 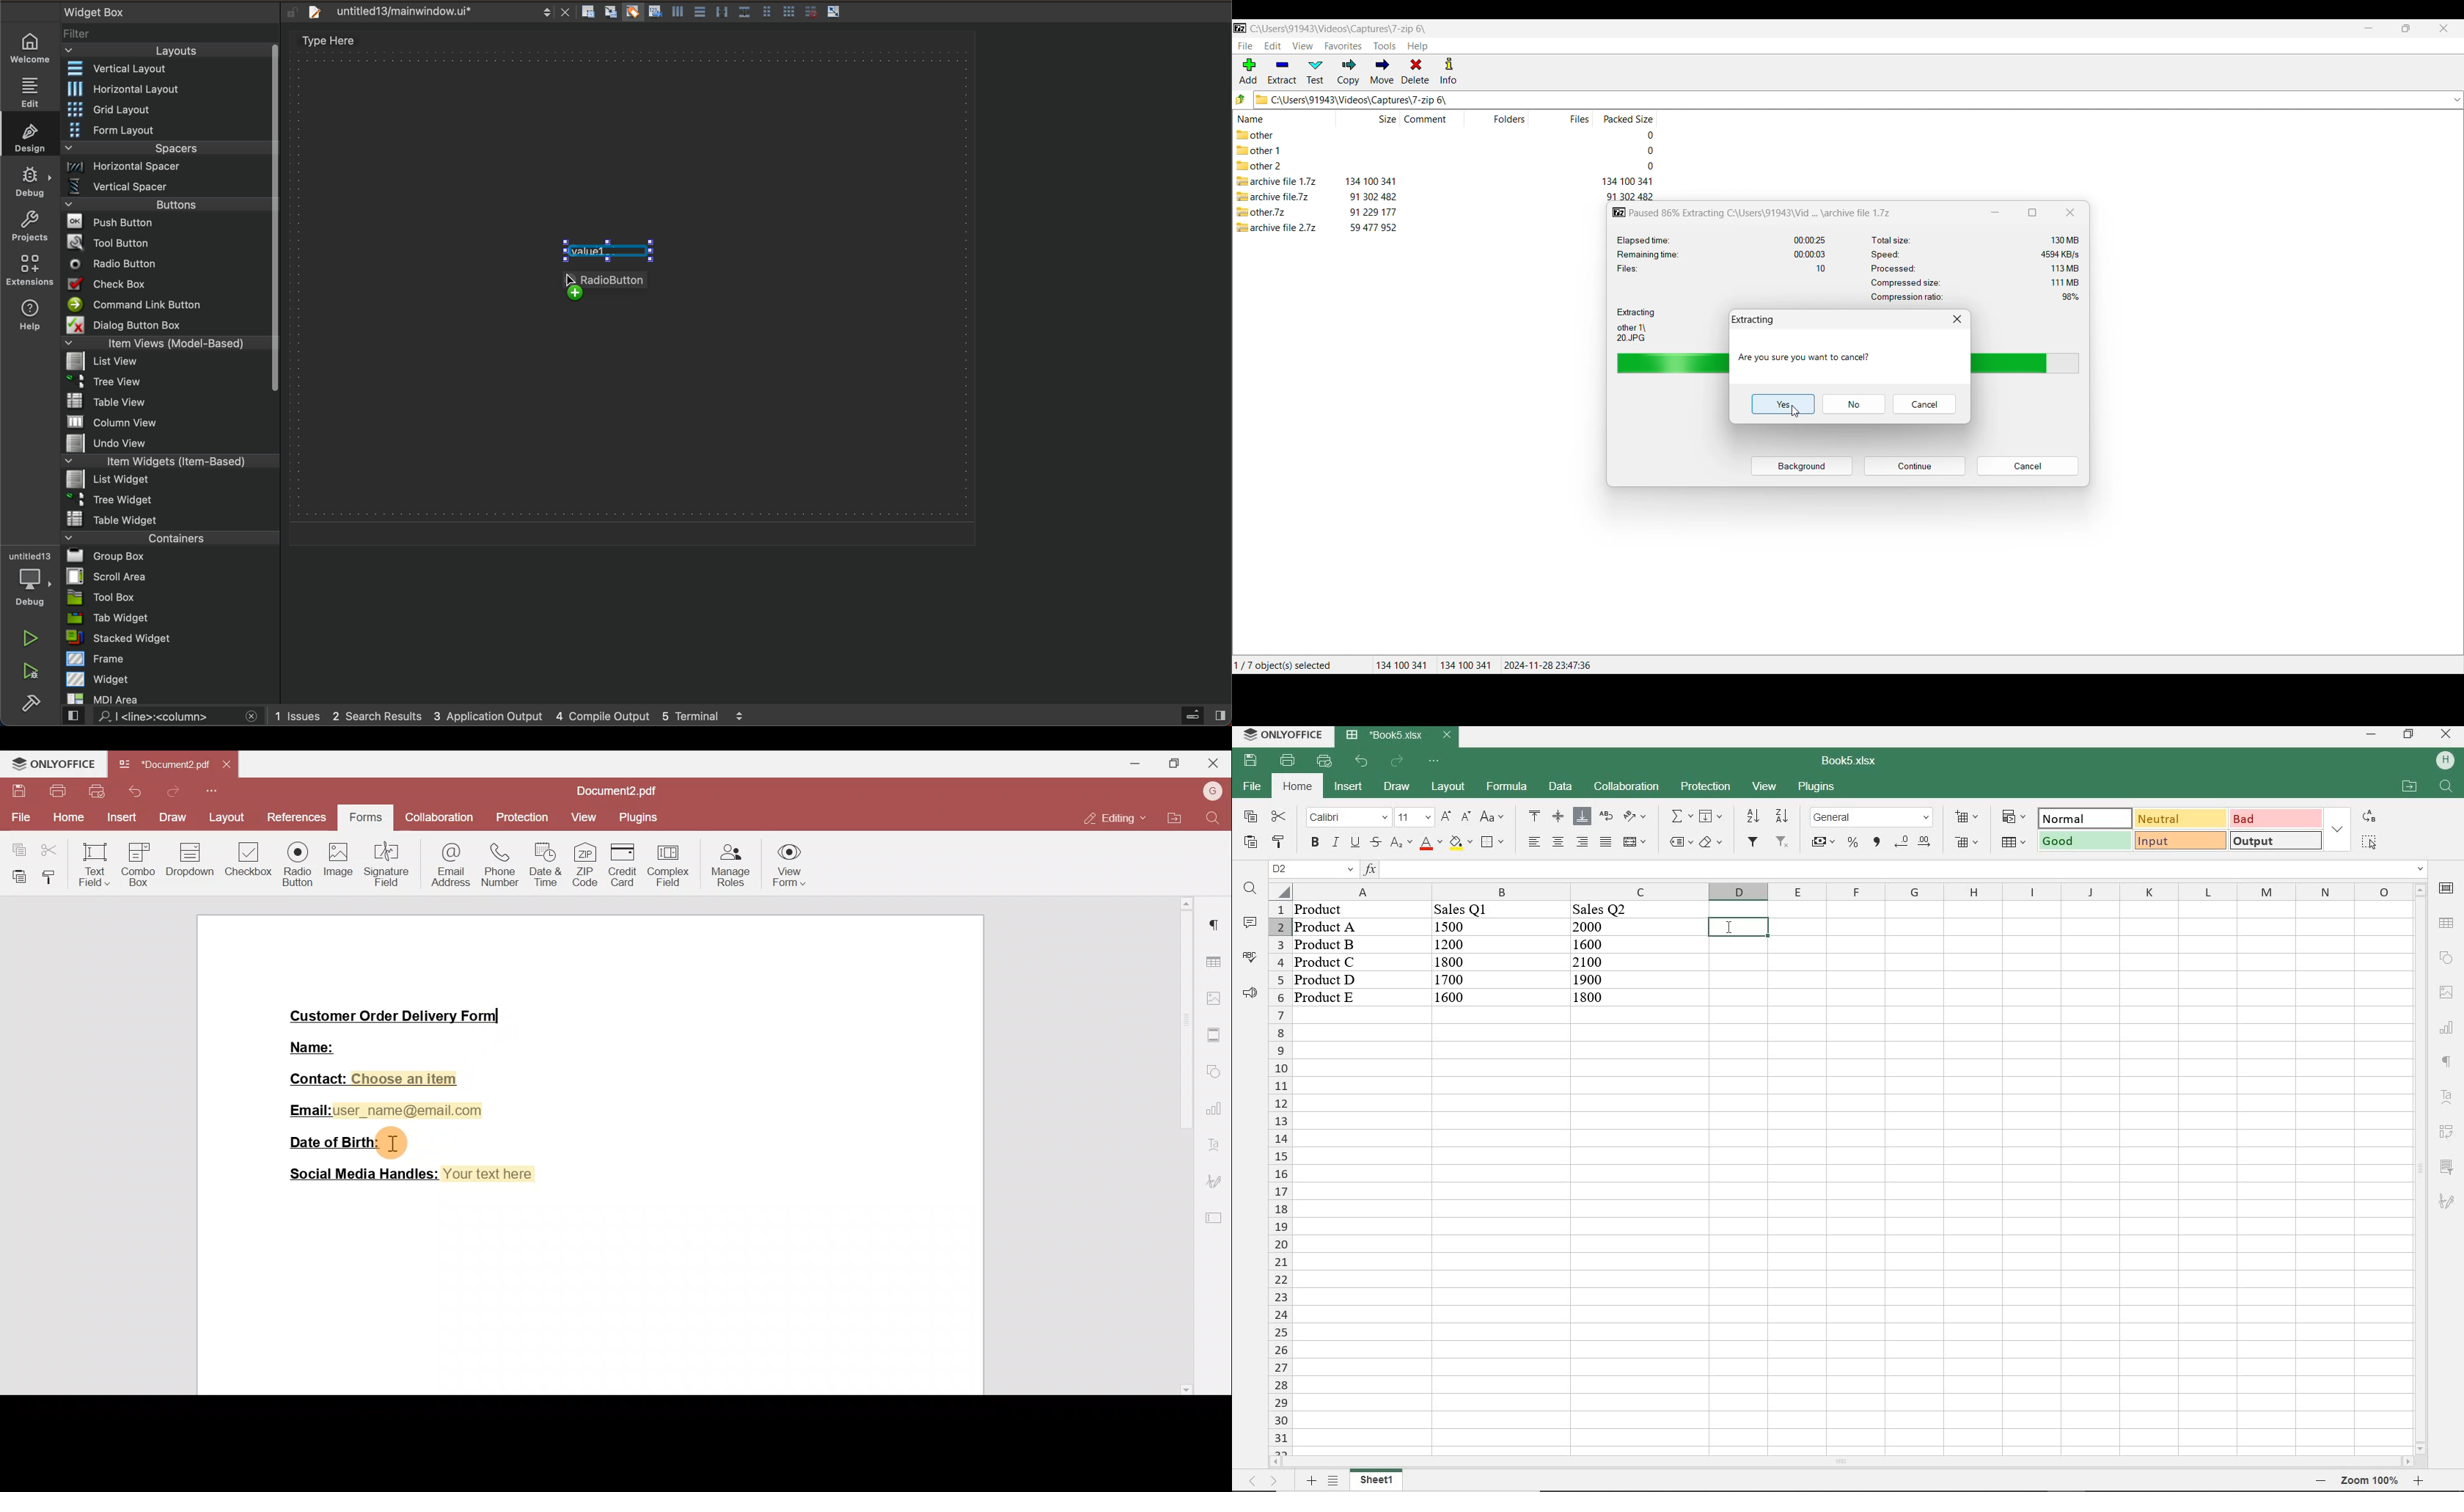 I want to click on extensions, so click(x=29, y=270).